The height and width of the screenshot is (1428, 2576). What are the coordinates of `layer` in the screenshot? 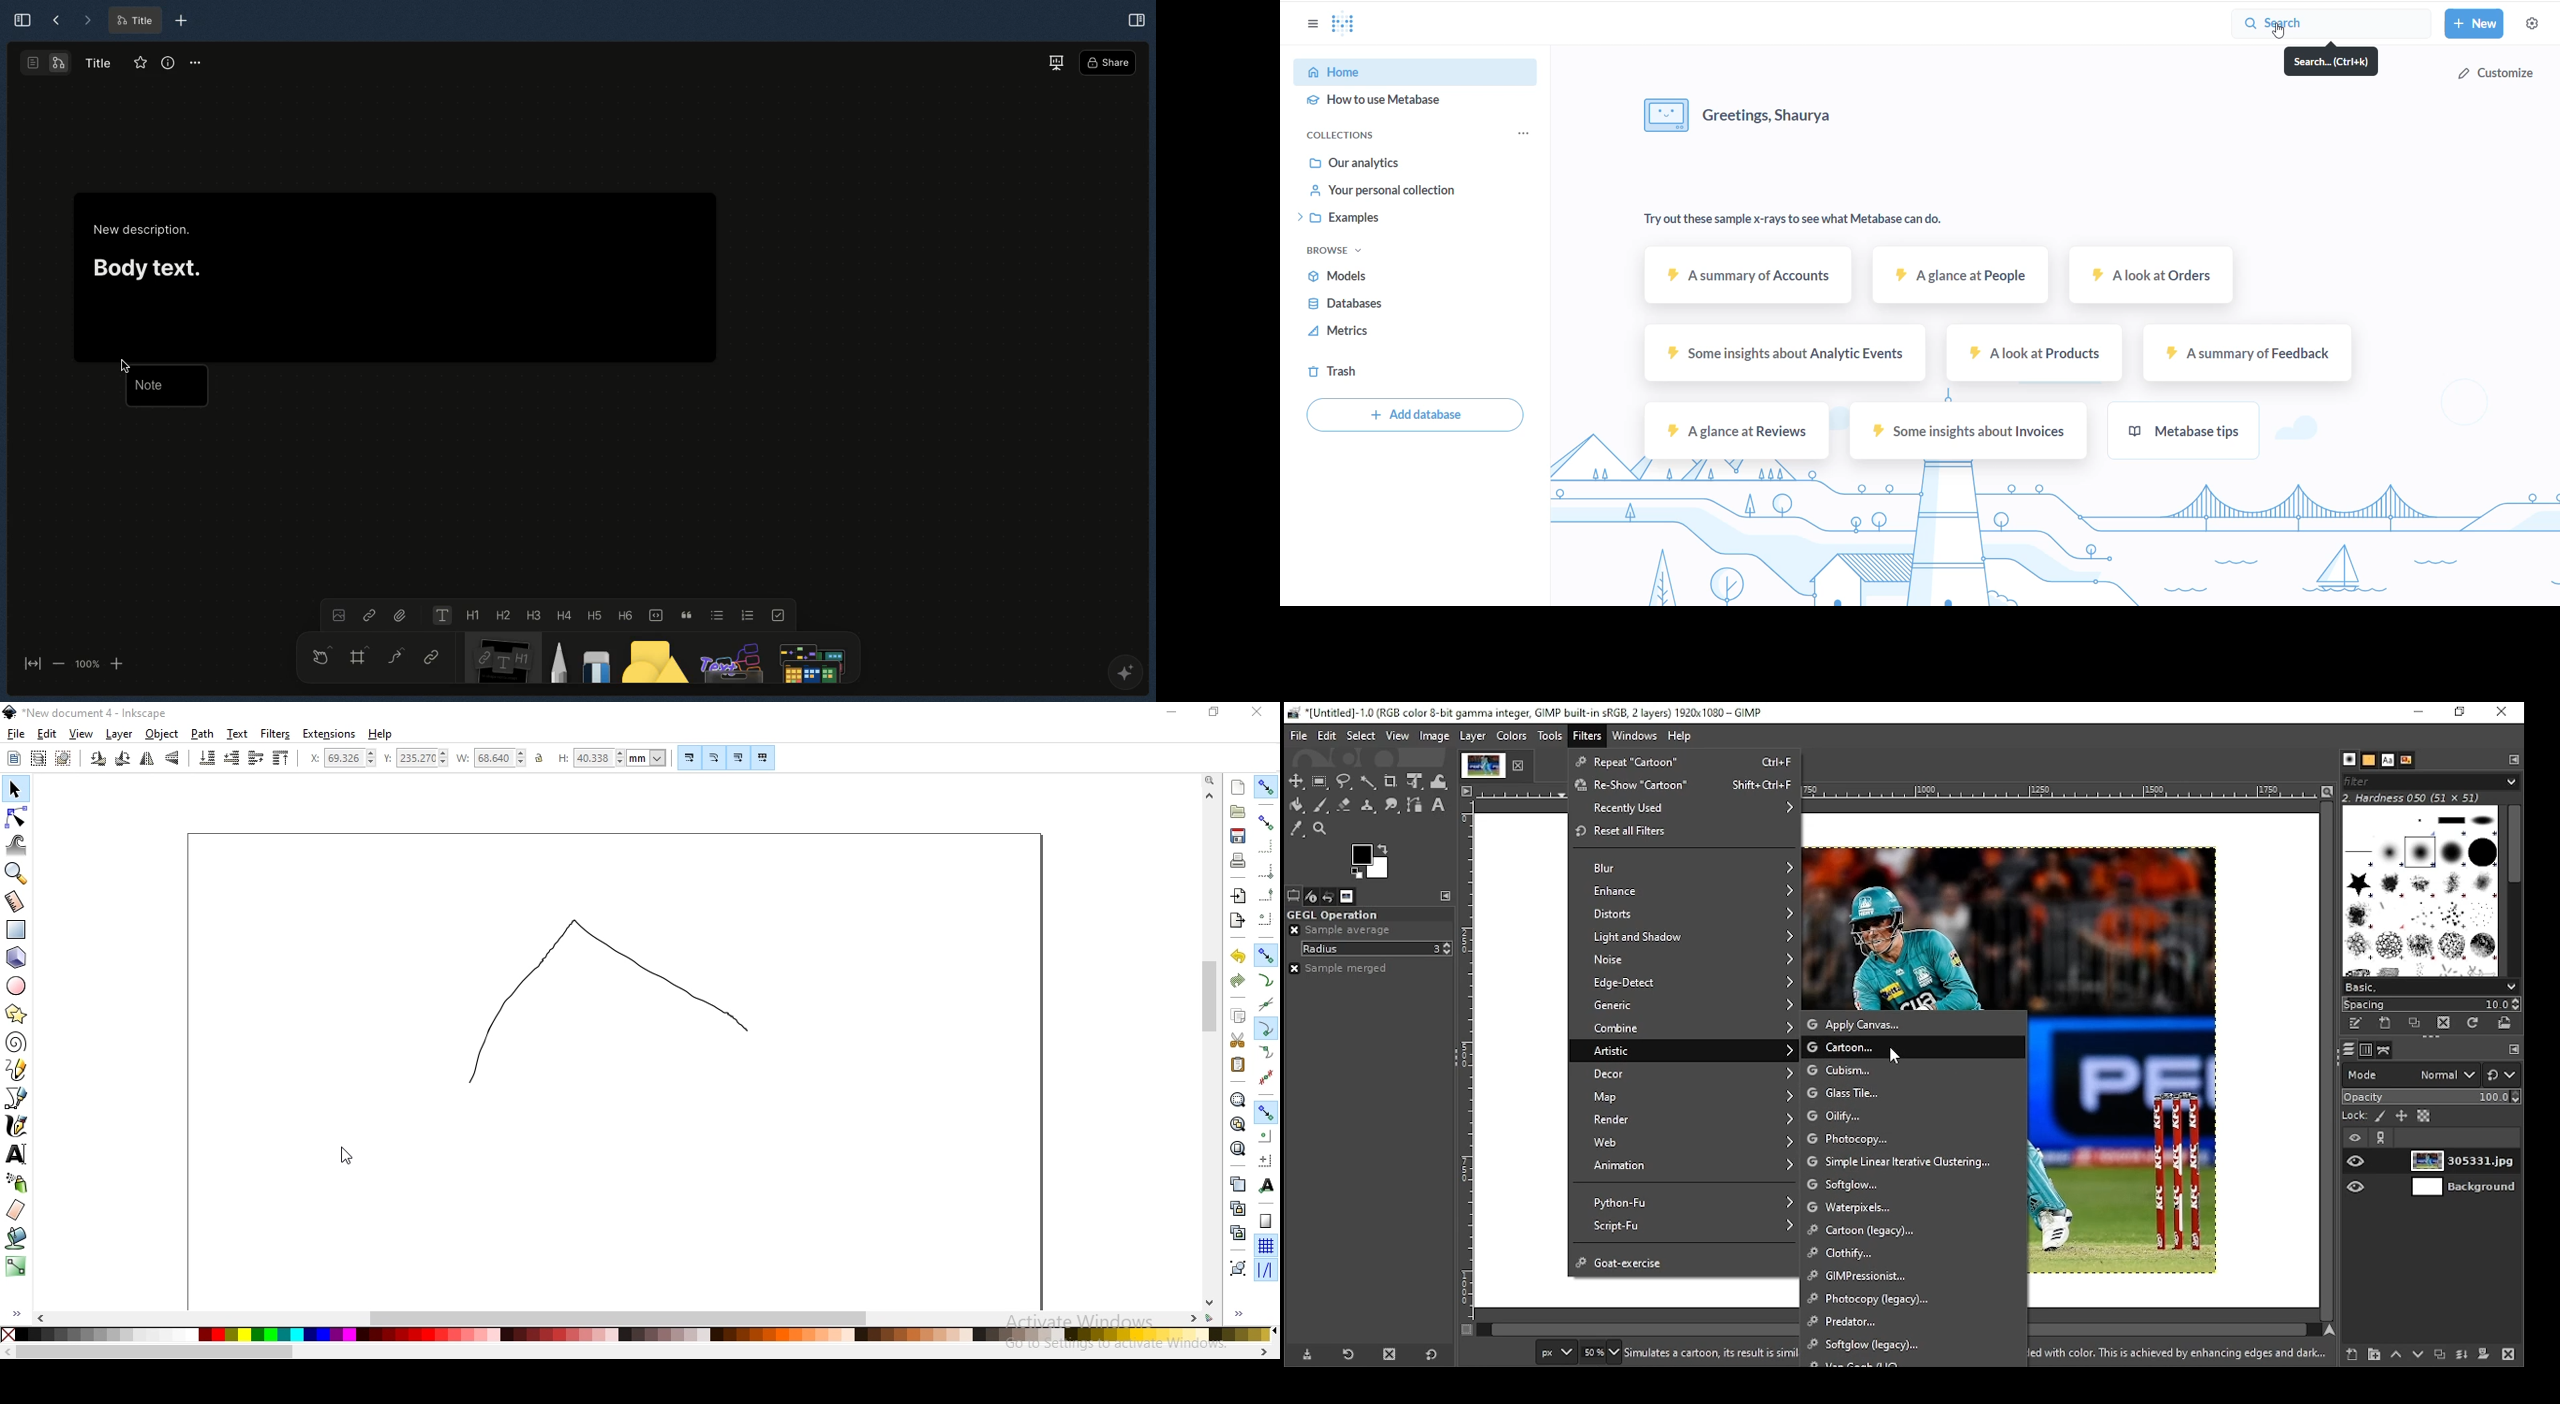 It's located at (1474, 736).